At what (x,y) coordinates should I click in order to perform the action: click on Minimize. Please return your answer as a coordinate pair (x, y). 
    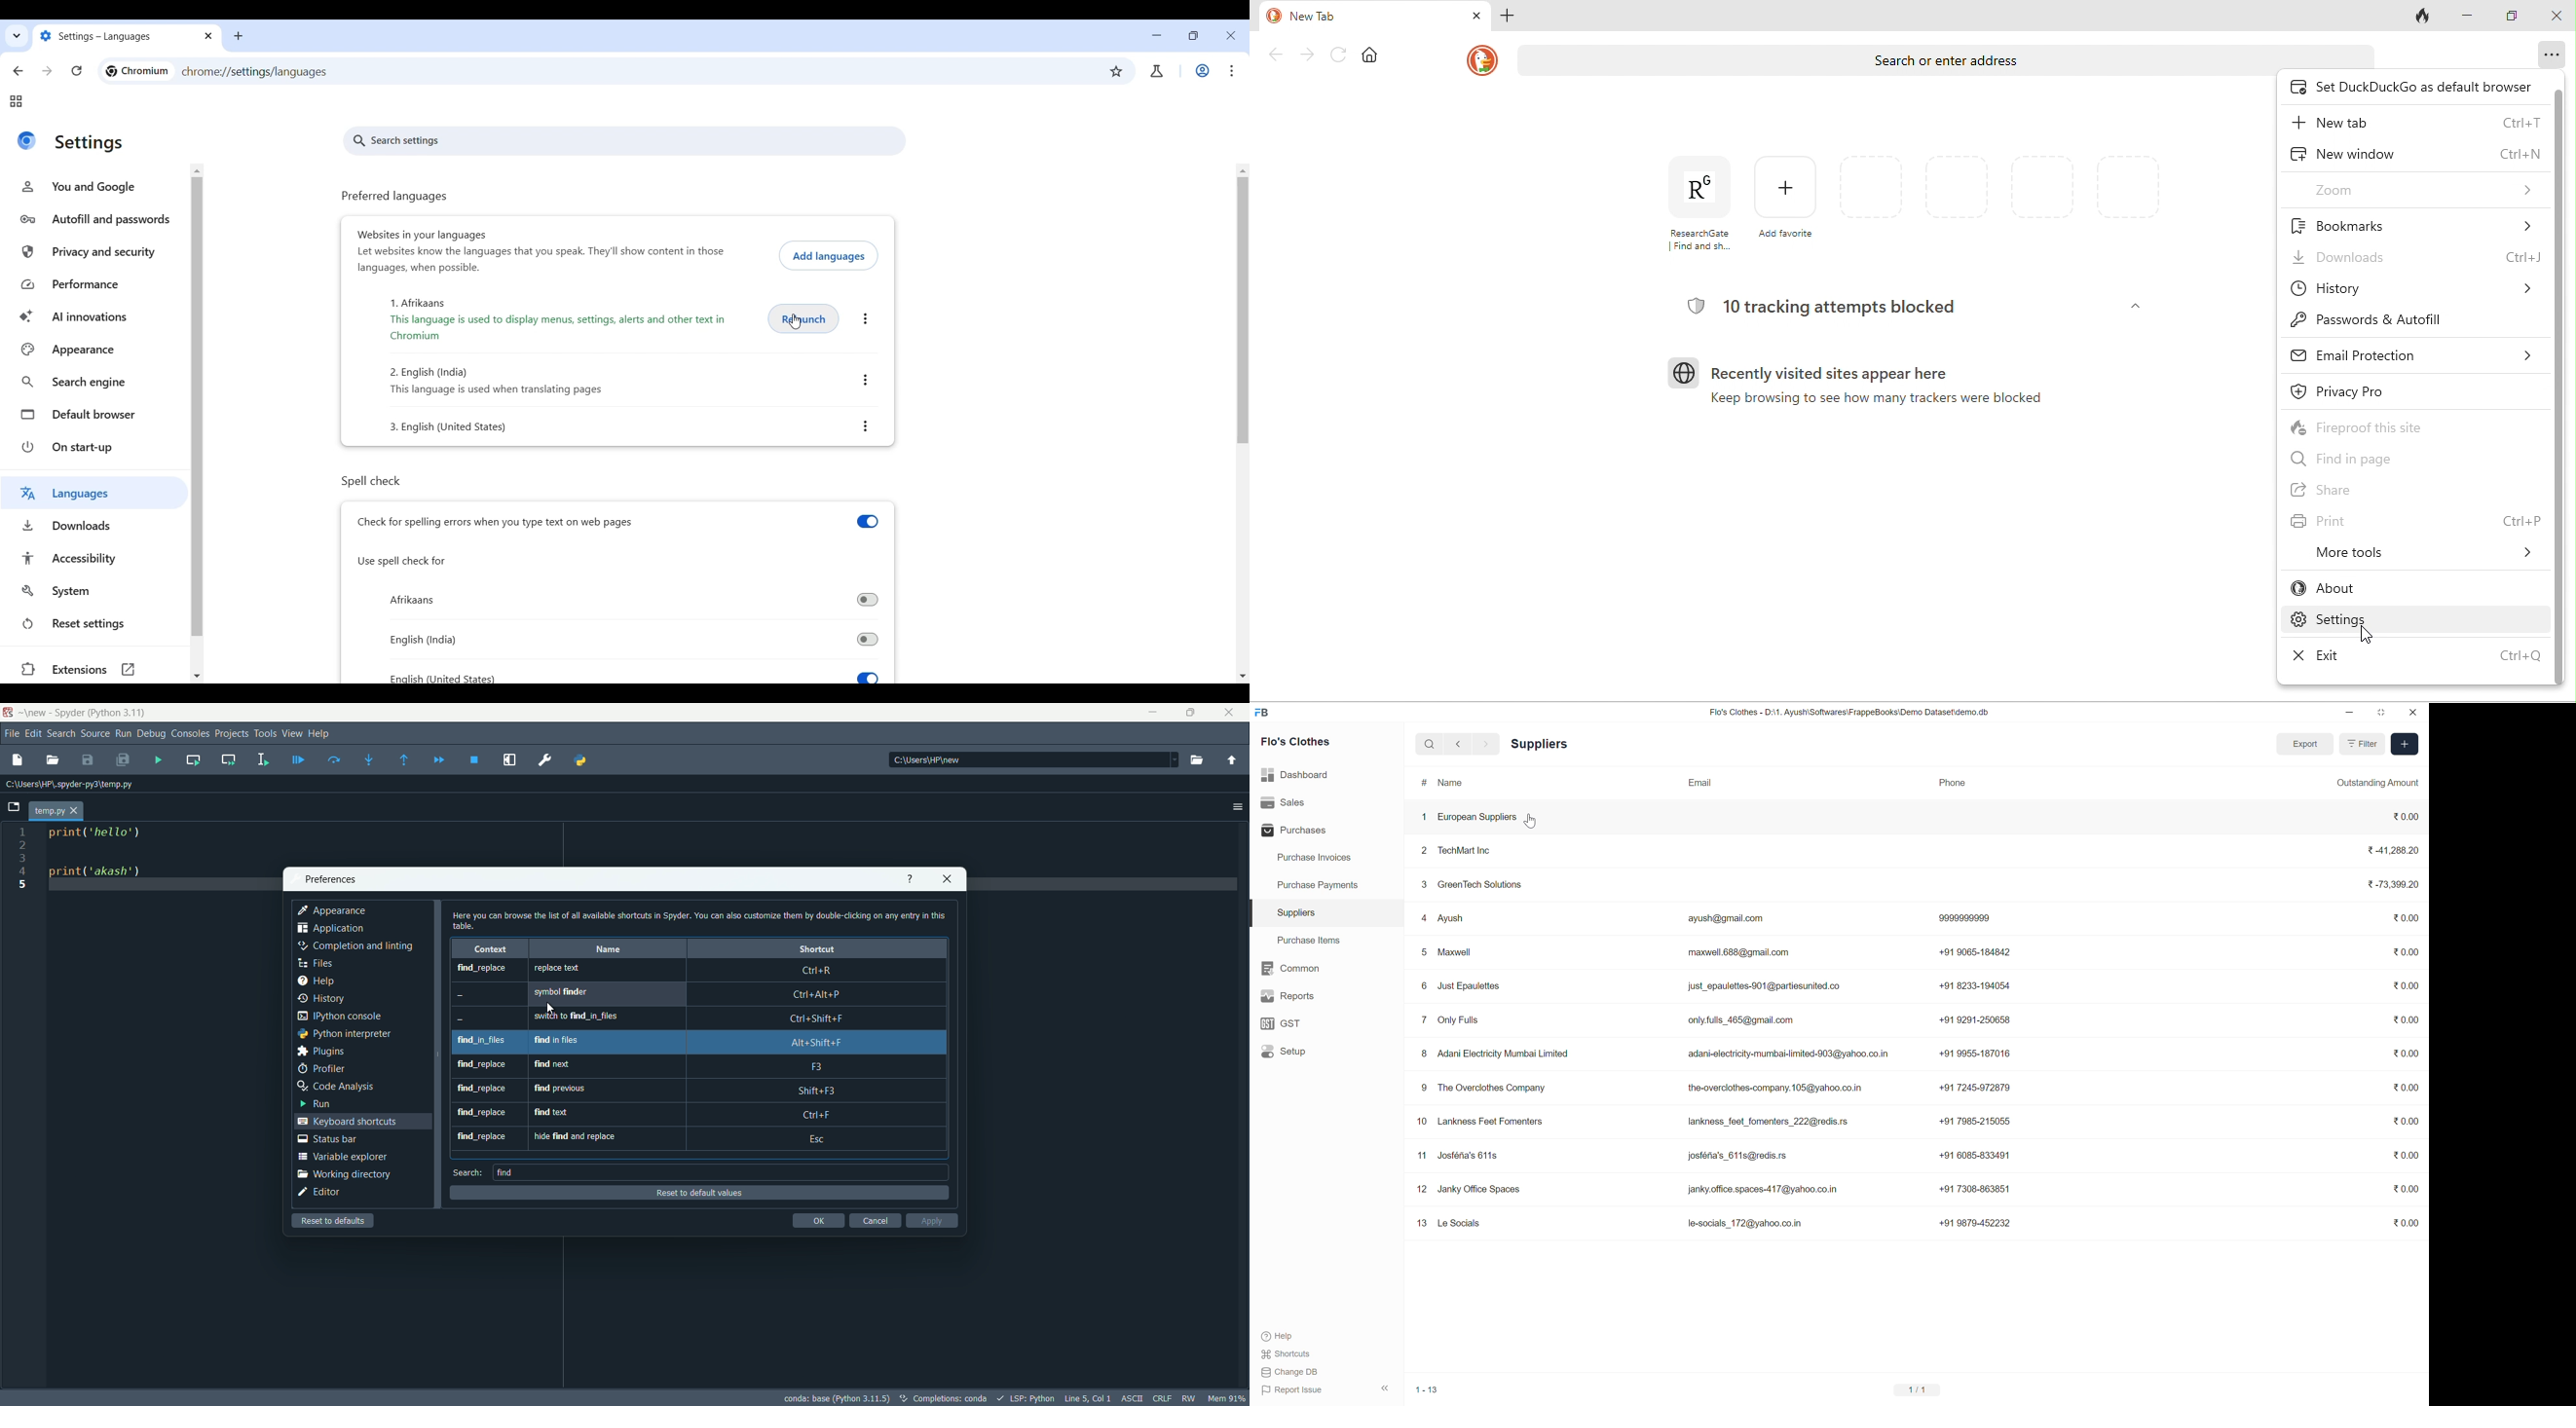
    Looking at the image, I should click on (1157, 35).